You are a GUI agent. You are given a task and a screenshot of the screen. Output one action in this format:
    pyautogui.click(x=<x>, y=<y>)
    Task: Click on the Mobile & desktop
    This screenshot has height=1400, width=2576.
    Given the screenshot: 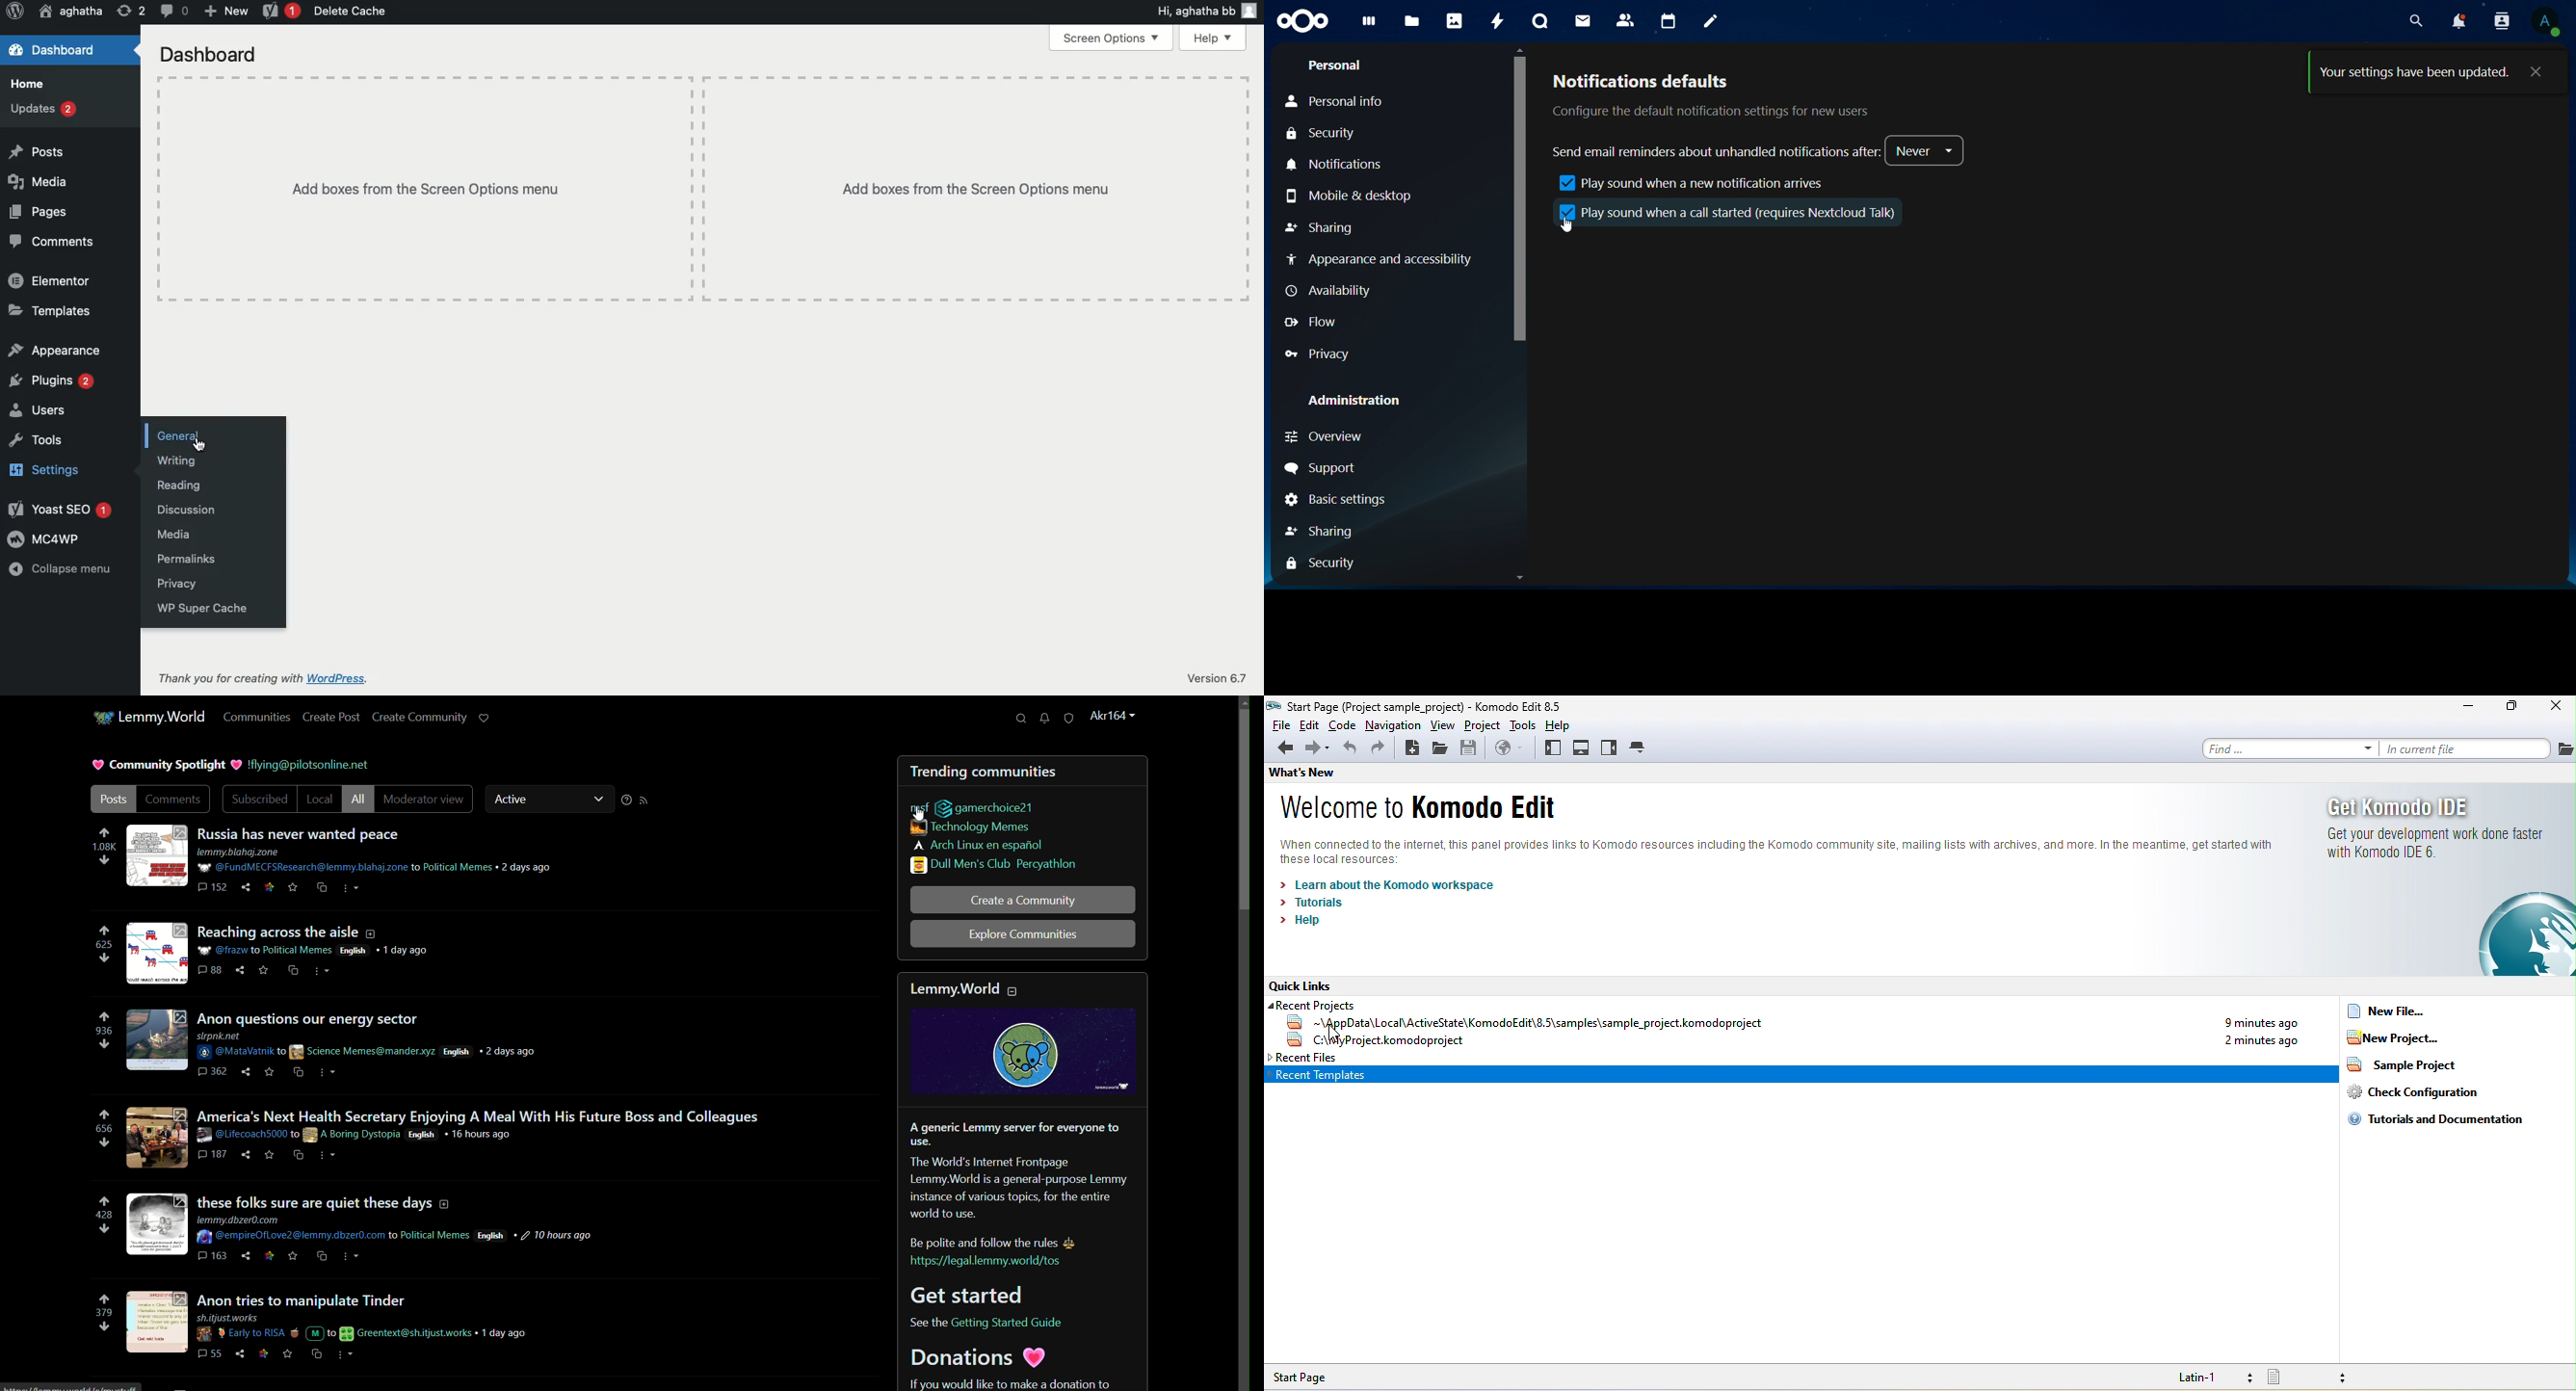 What is the action you would take?
    pyautogui.click(x=1349, y=197)
    